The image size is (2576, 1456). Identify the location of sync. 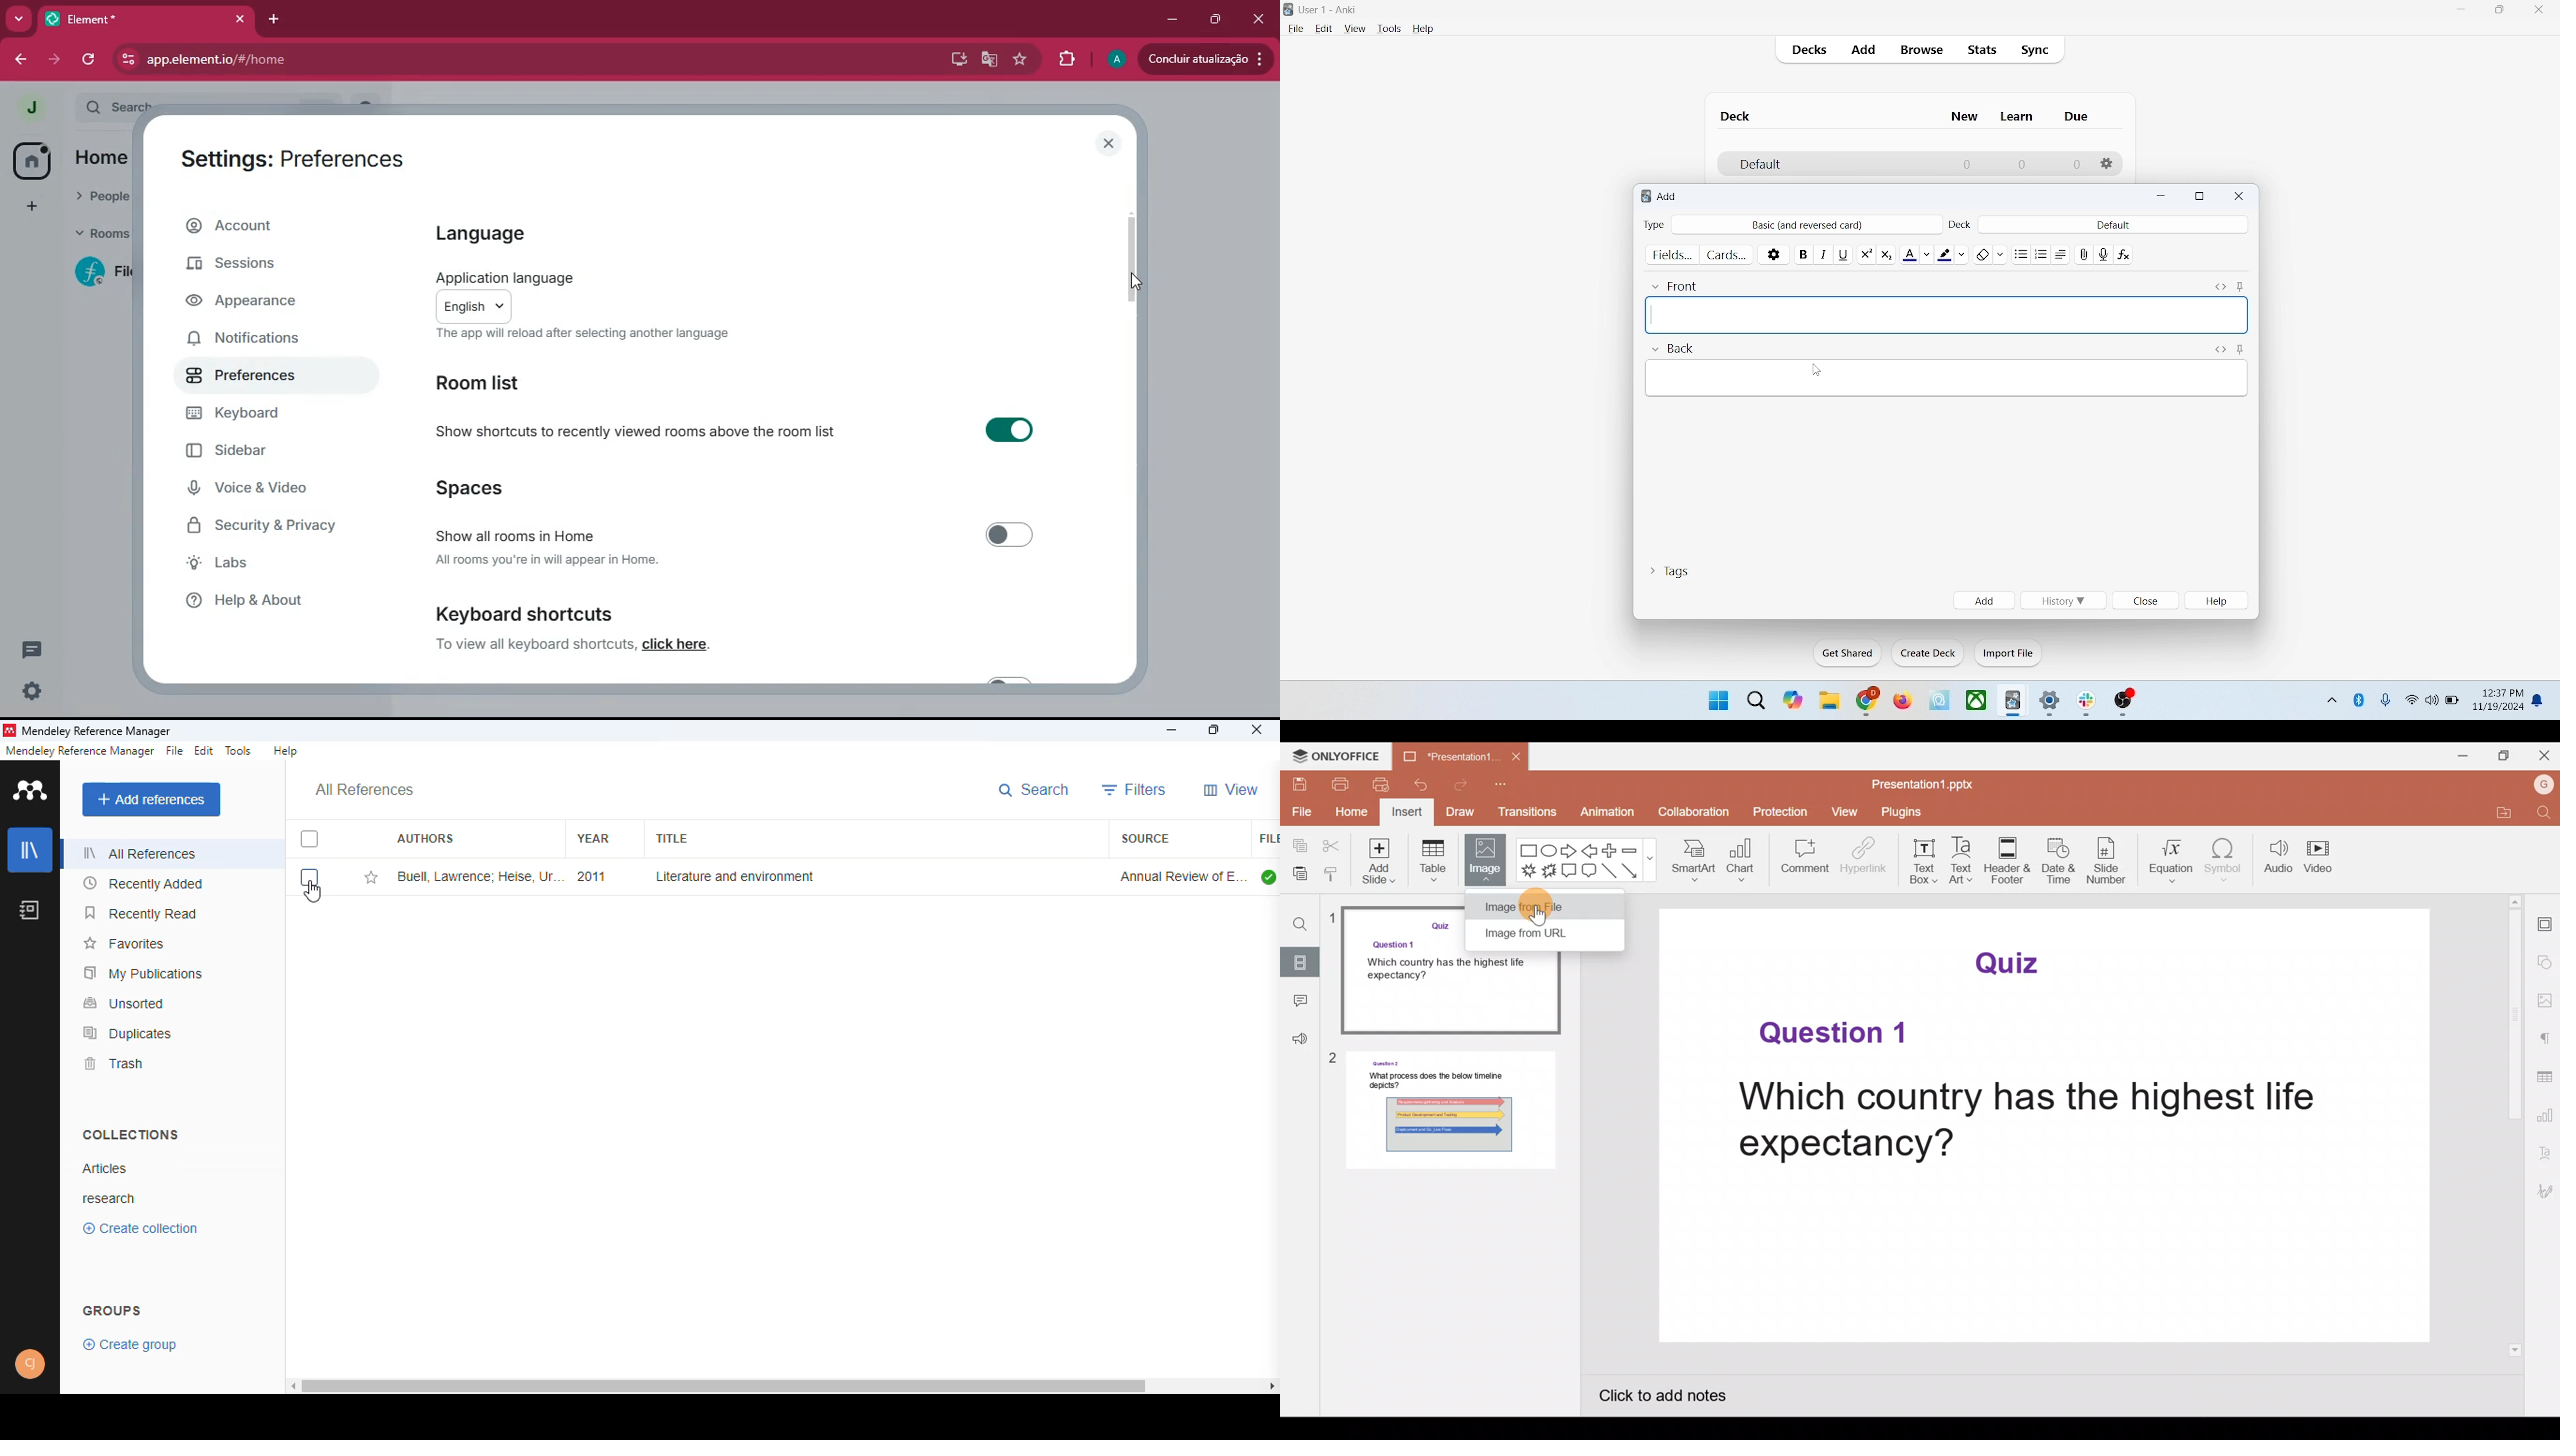
(2036, 51).